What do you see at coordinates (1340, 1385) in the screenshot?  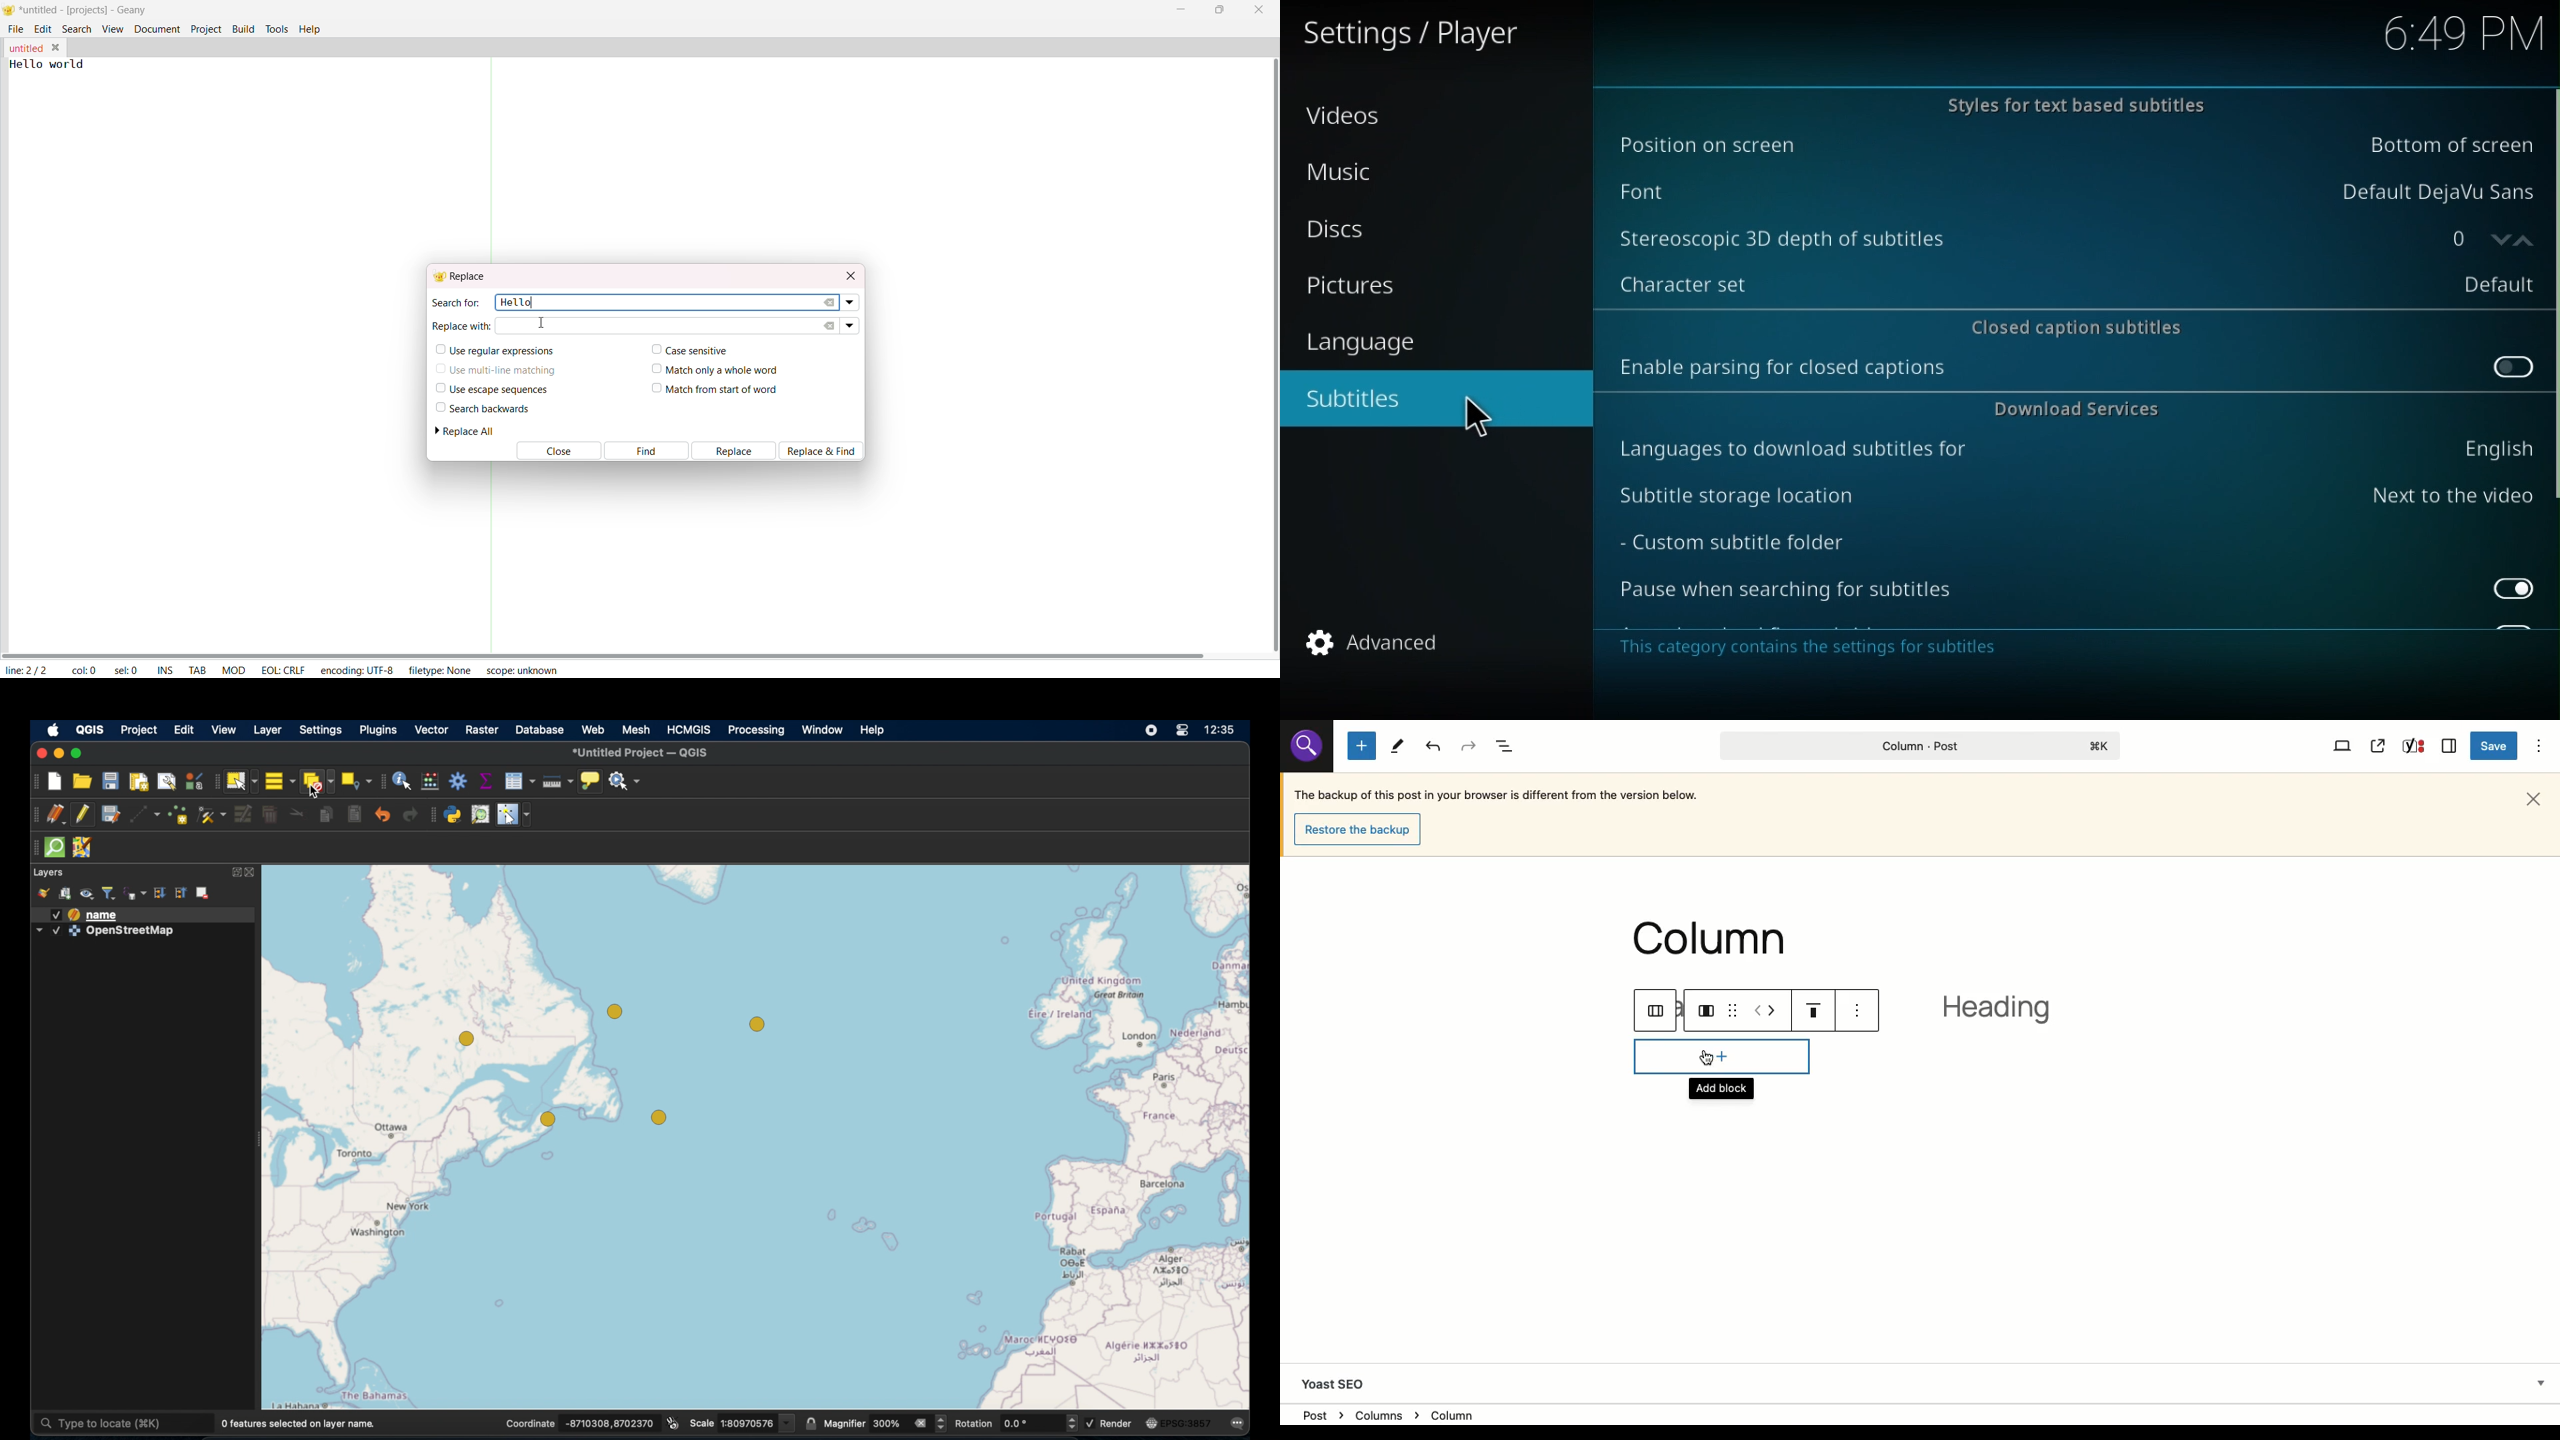 I see `Yoast SEO` at bounding box center [1340, 1385].